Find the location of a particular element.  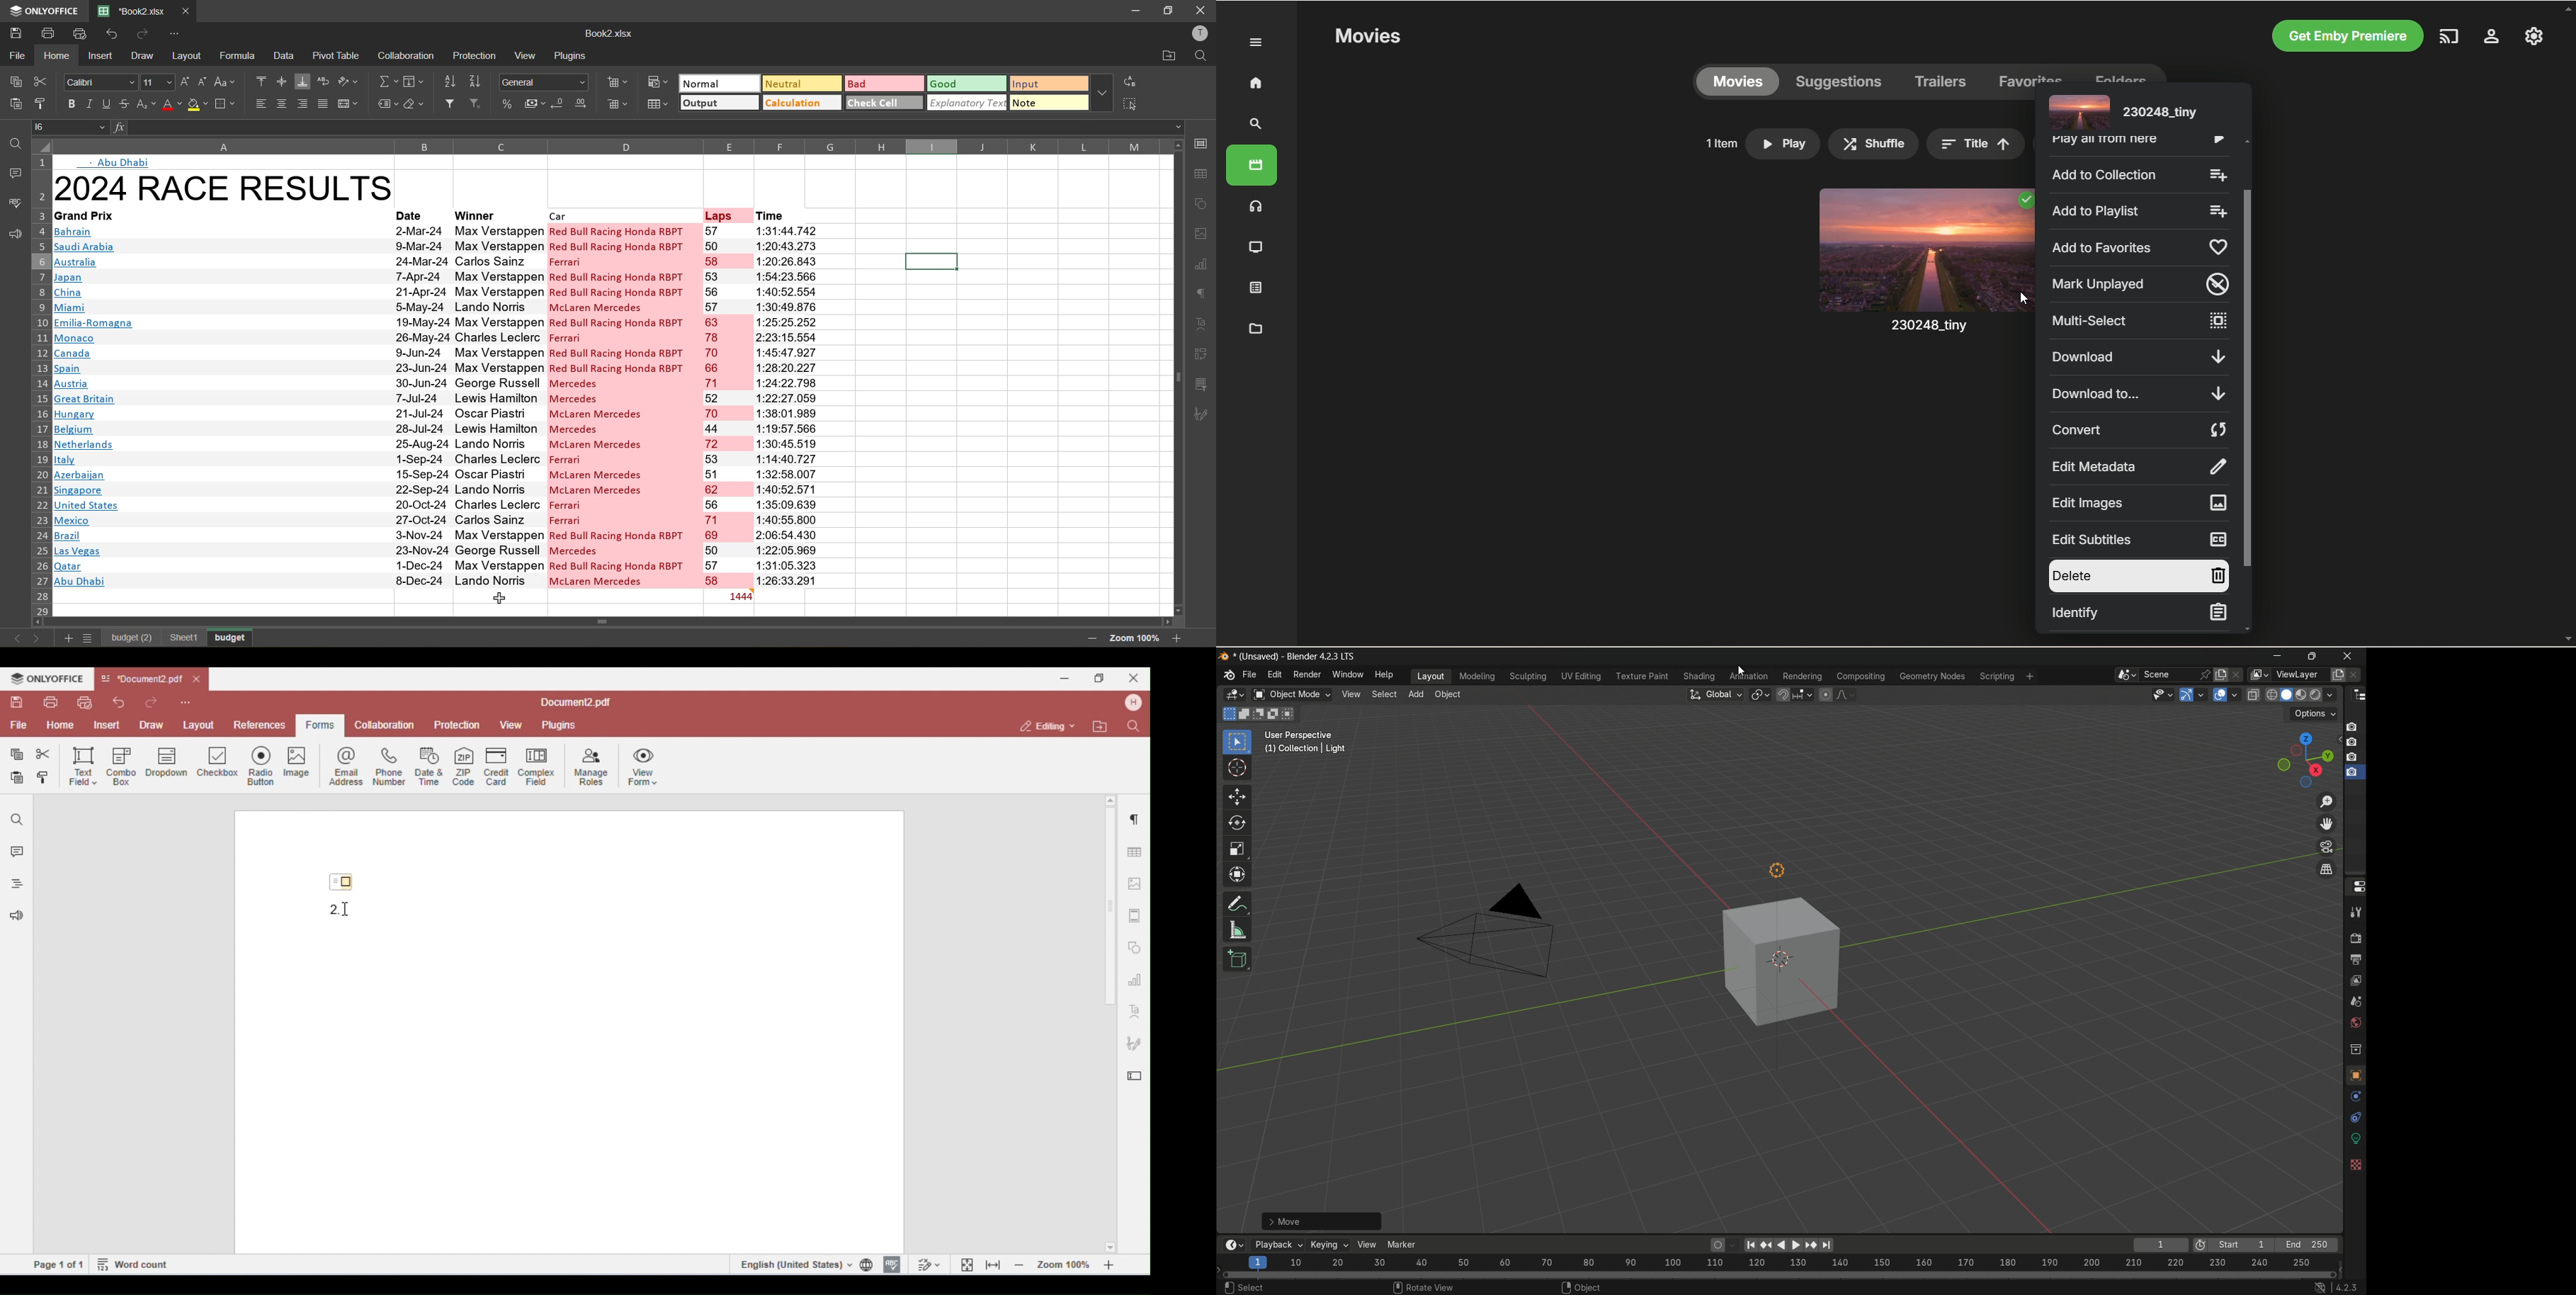

call settings is located at coordinates (1200, 143).